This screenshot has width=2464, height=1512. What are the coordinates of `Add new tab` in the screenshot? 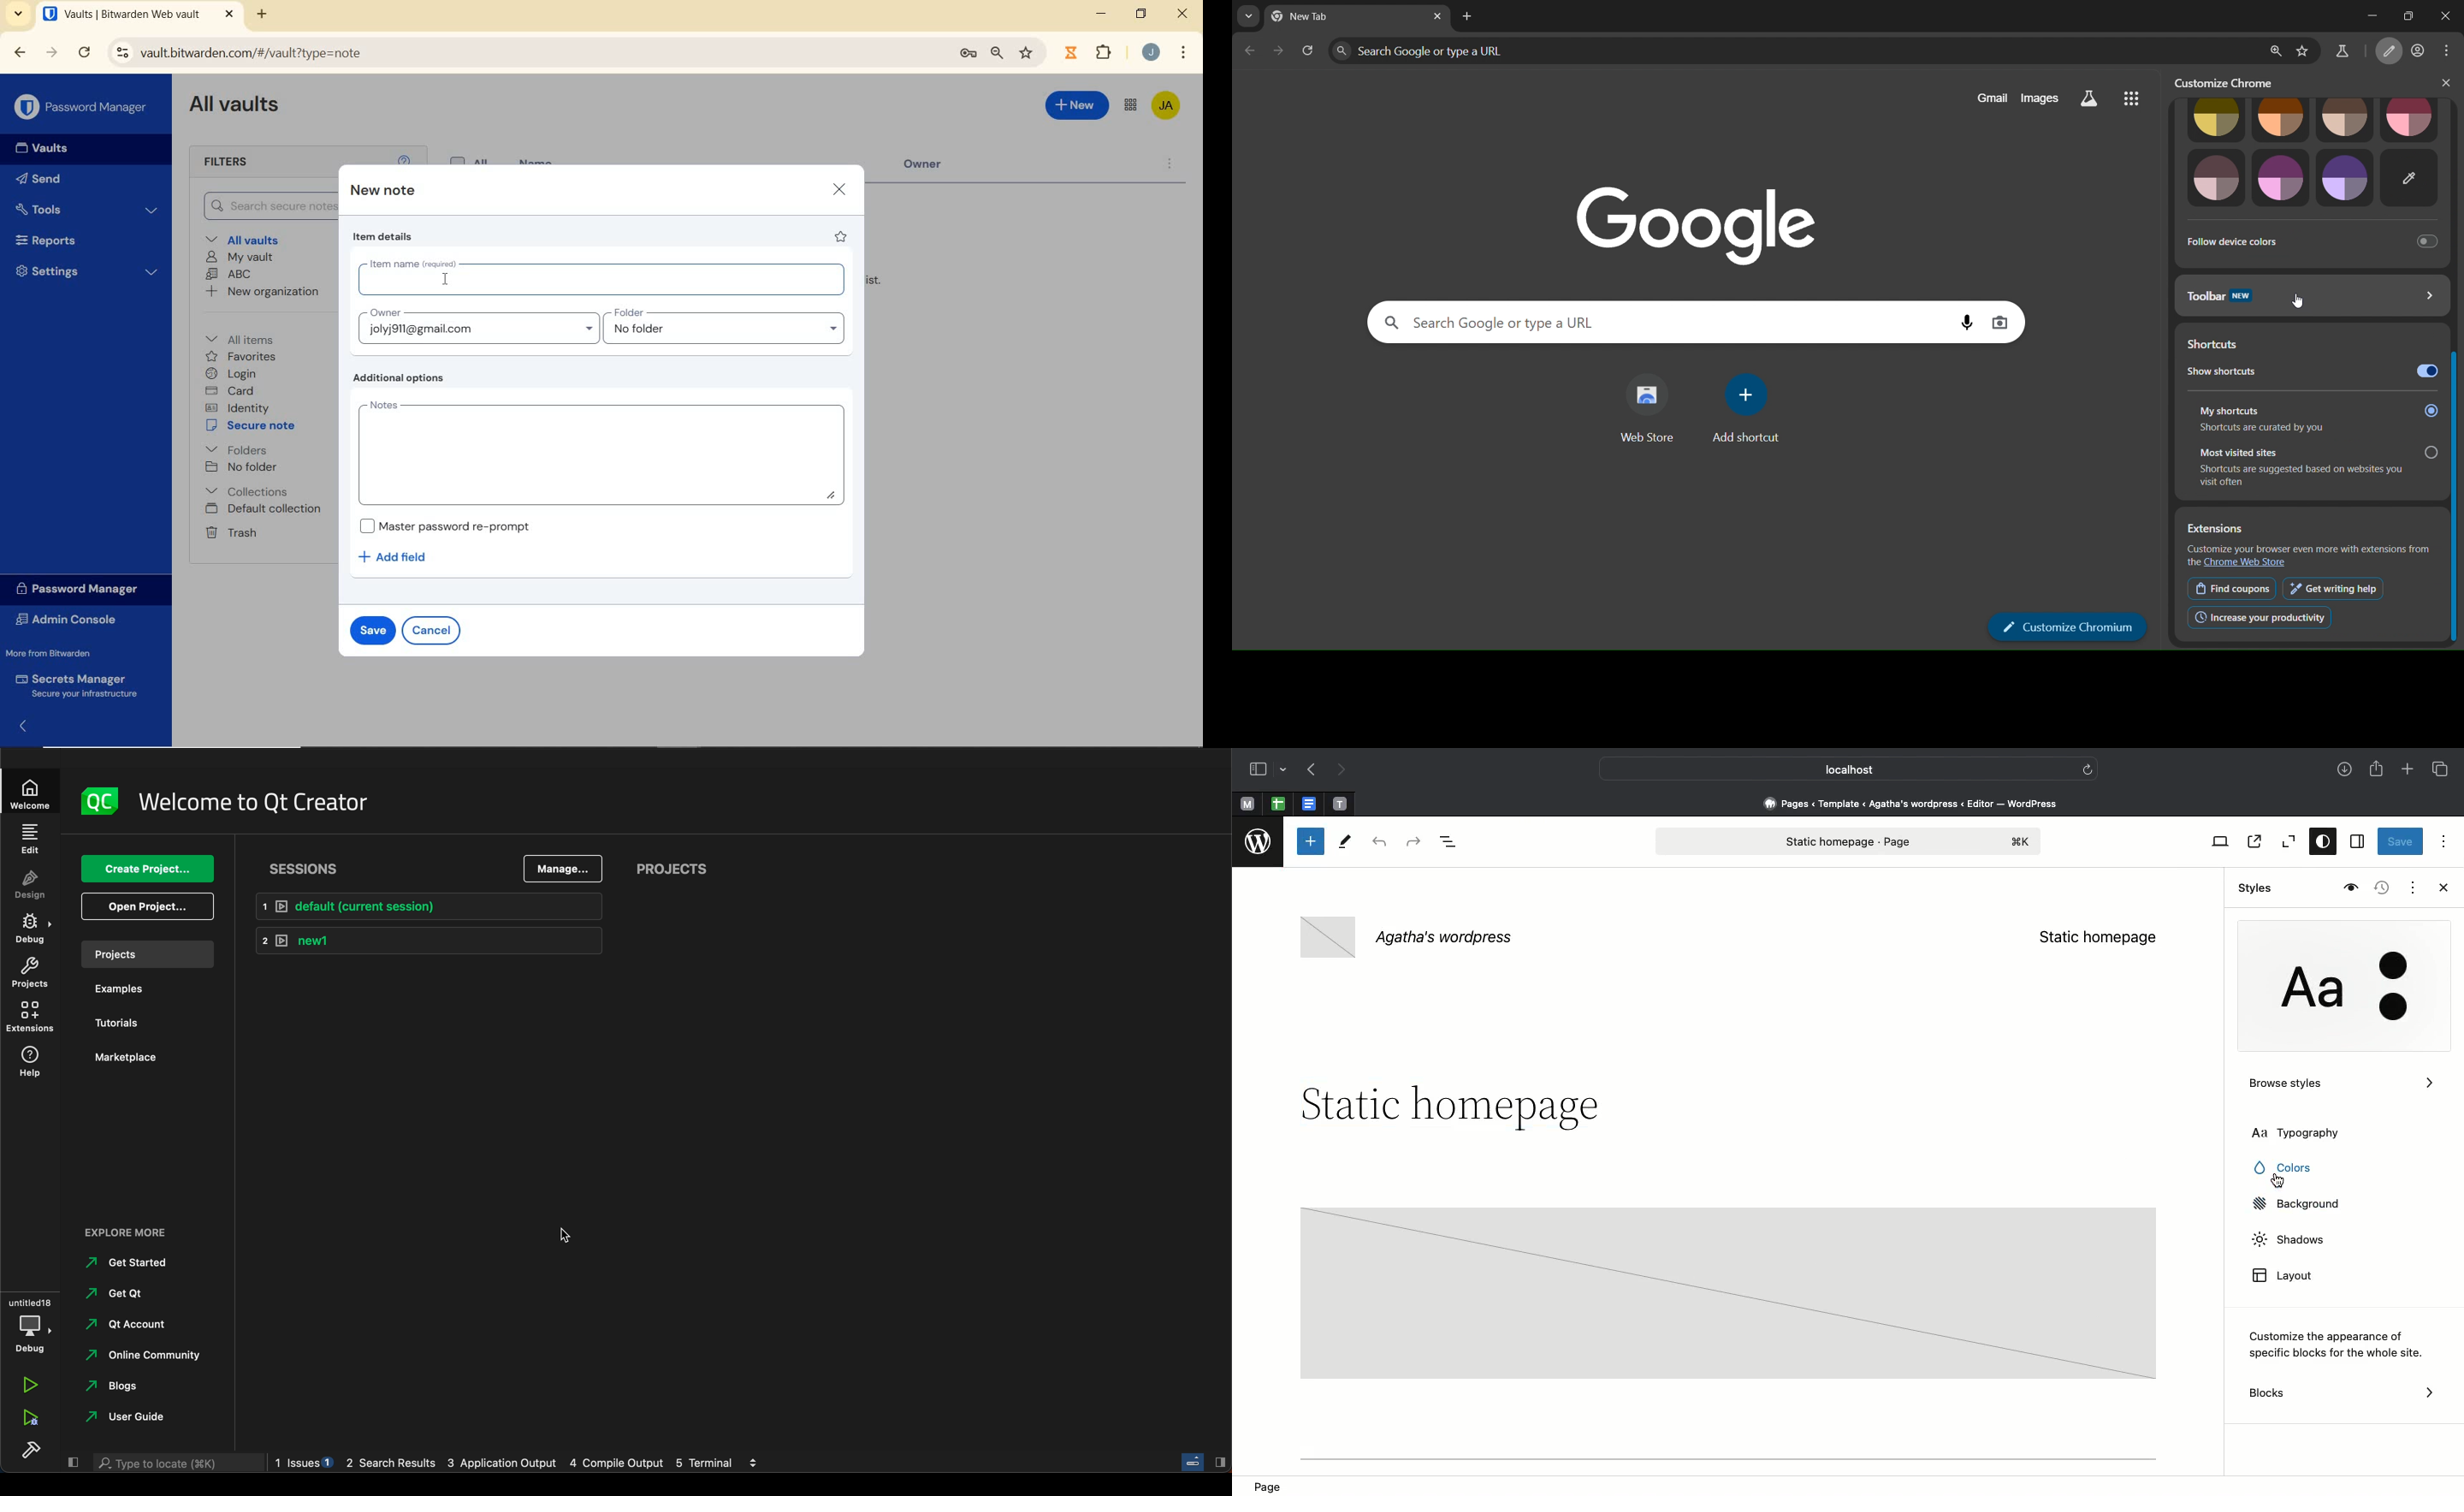 It's located at (2409, 771).